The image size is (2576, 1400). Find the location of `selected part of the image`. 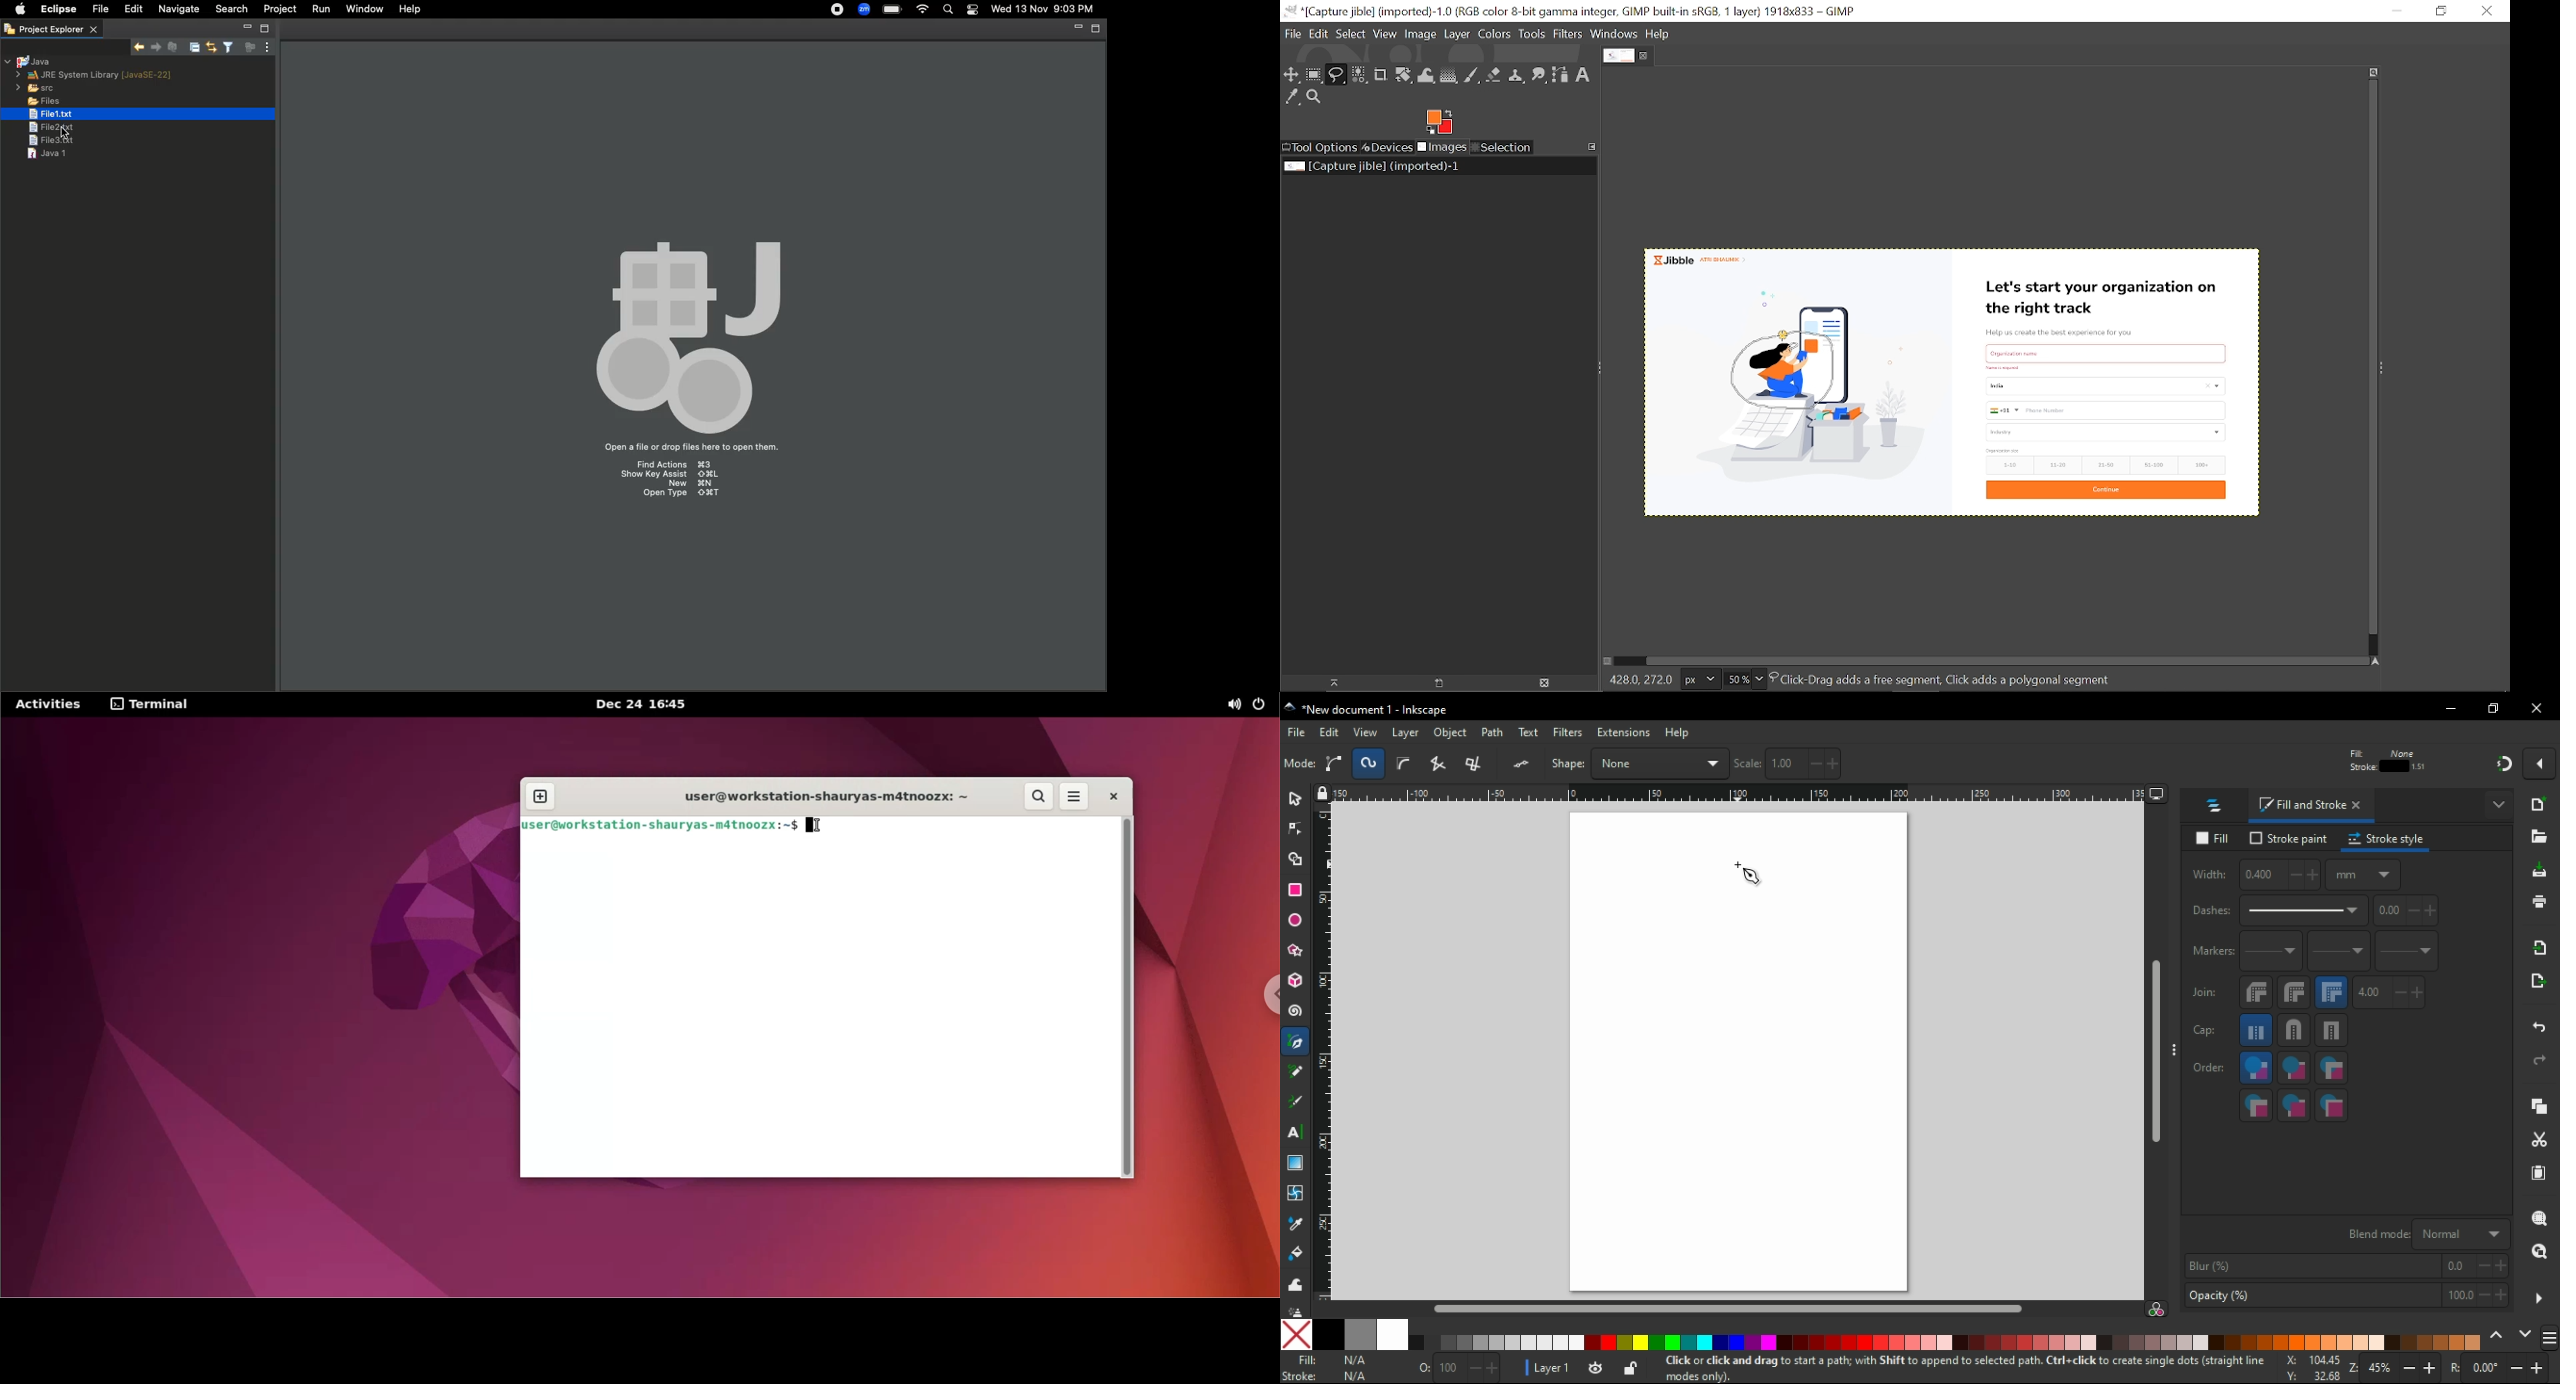

selected part of the image is located at coordinates (1787, 372).